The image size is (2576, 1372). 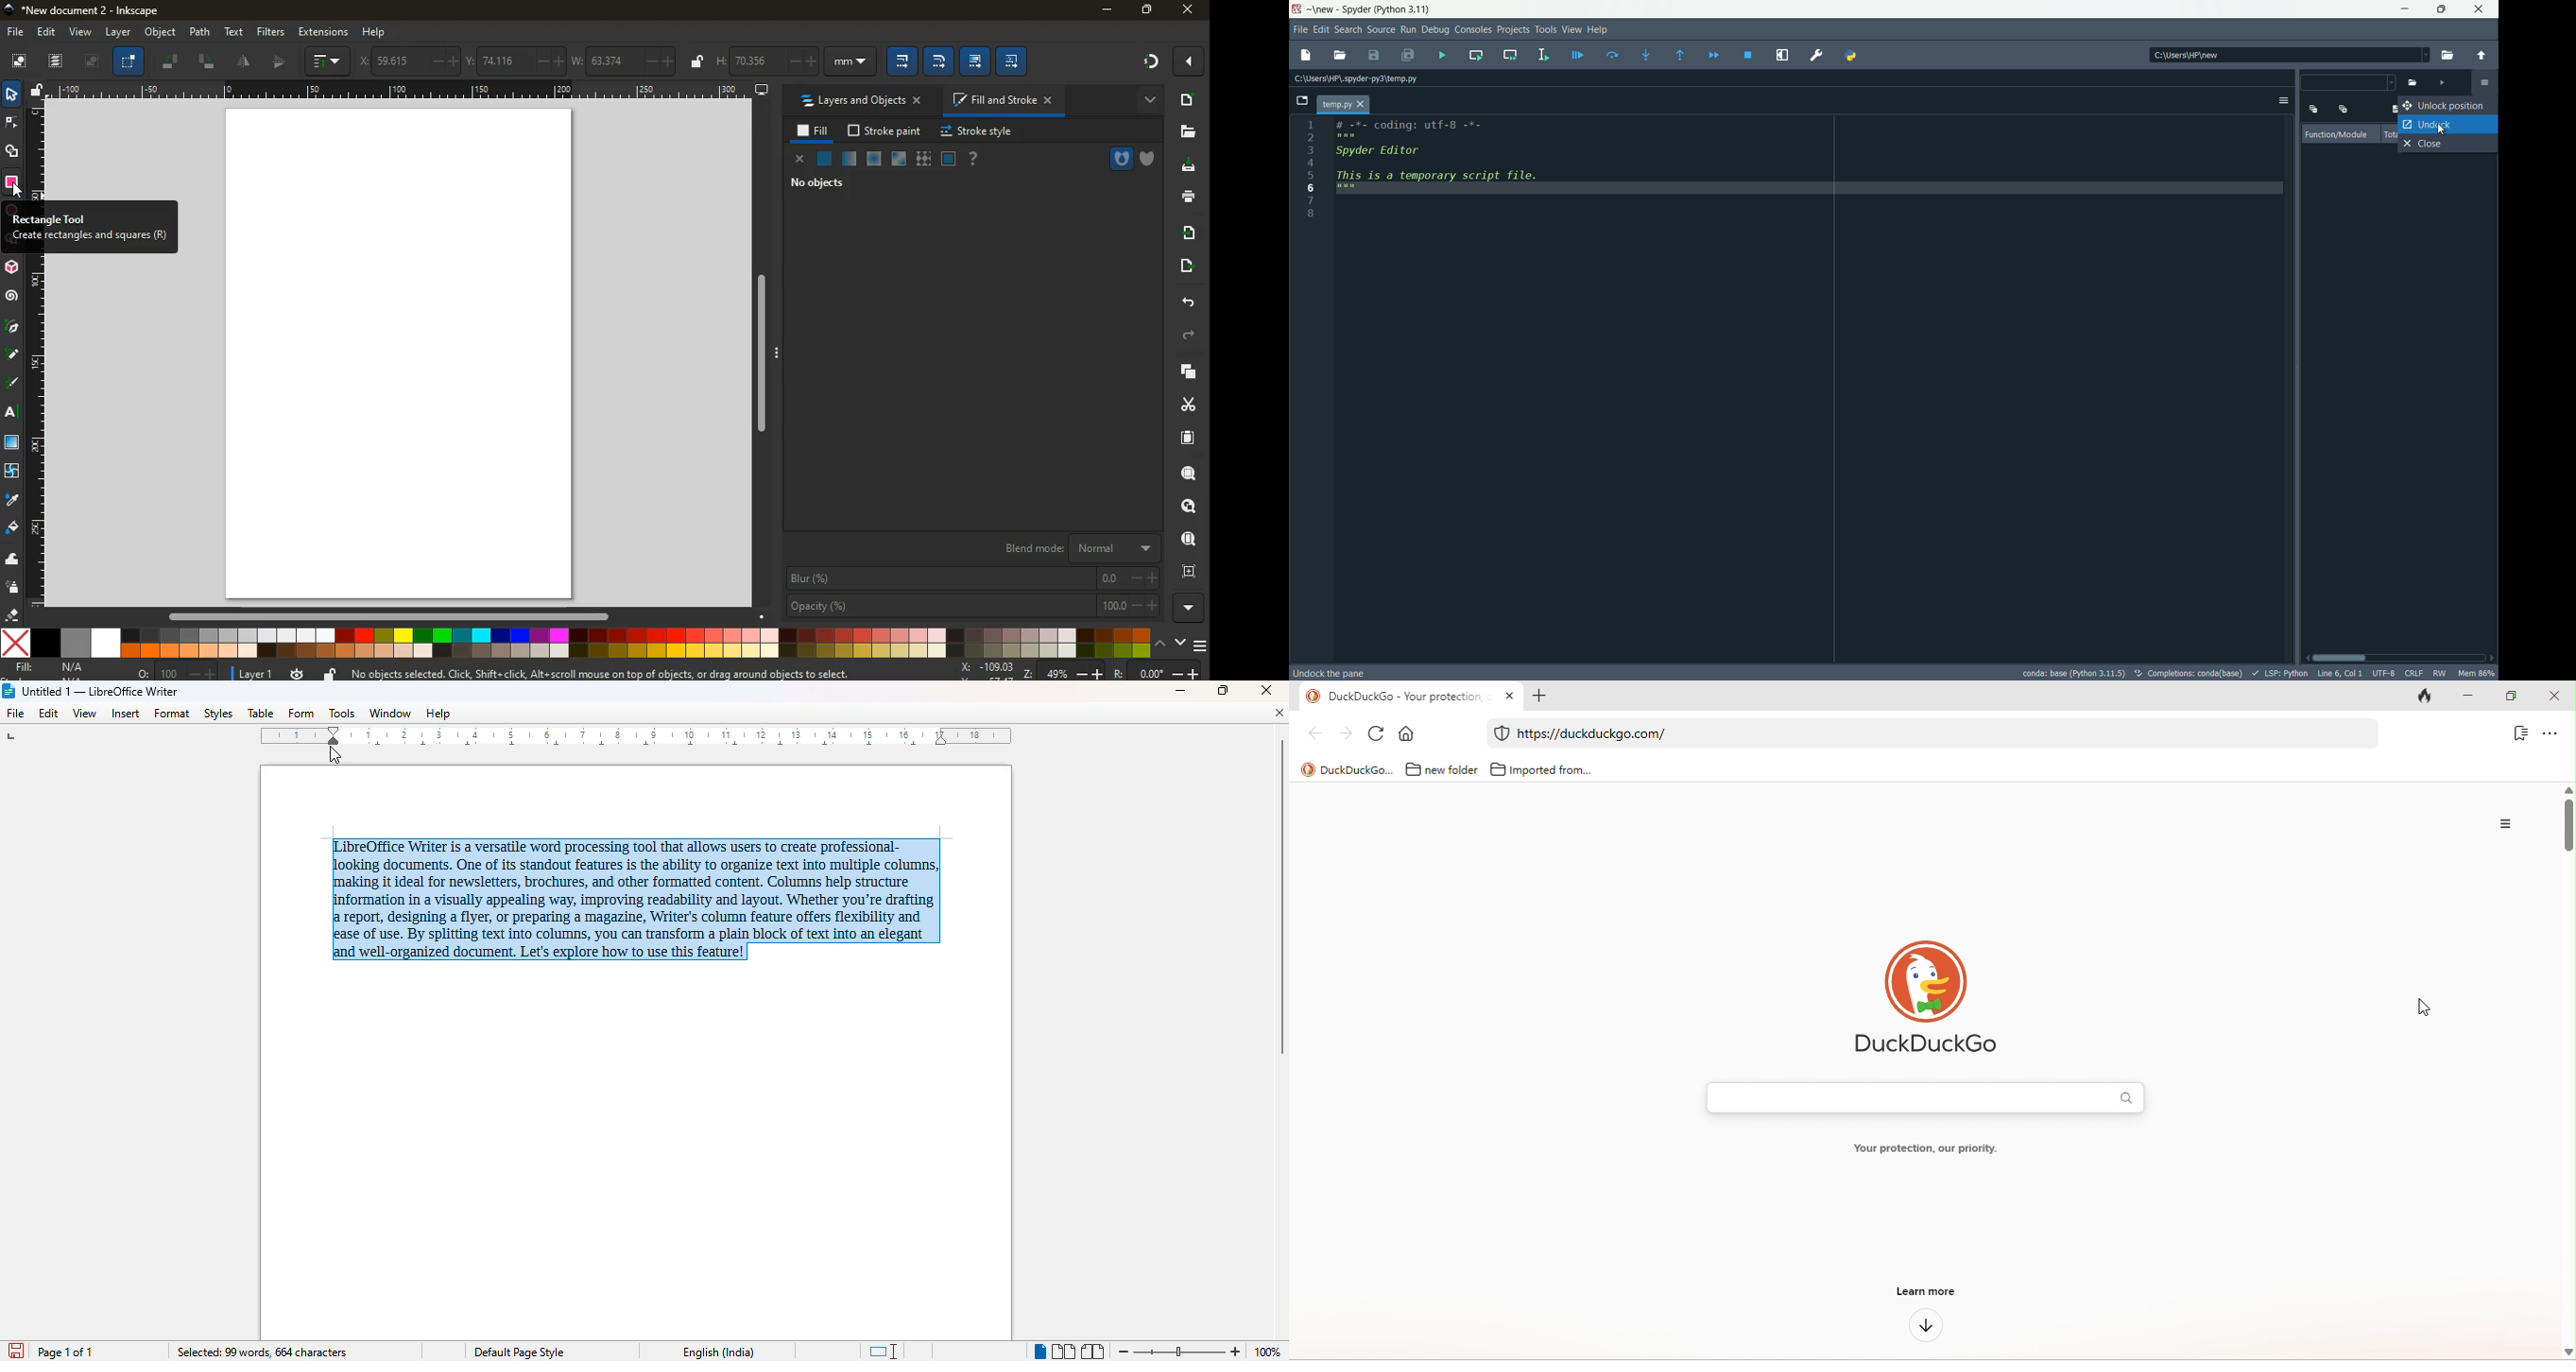 I want to click on window, so click(x=898, y=159).